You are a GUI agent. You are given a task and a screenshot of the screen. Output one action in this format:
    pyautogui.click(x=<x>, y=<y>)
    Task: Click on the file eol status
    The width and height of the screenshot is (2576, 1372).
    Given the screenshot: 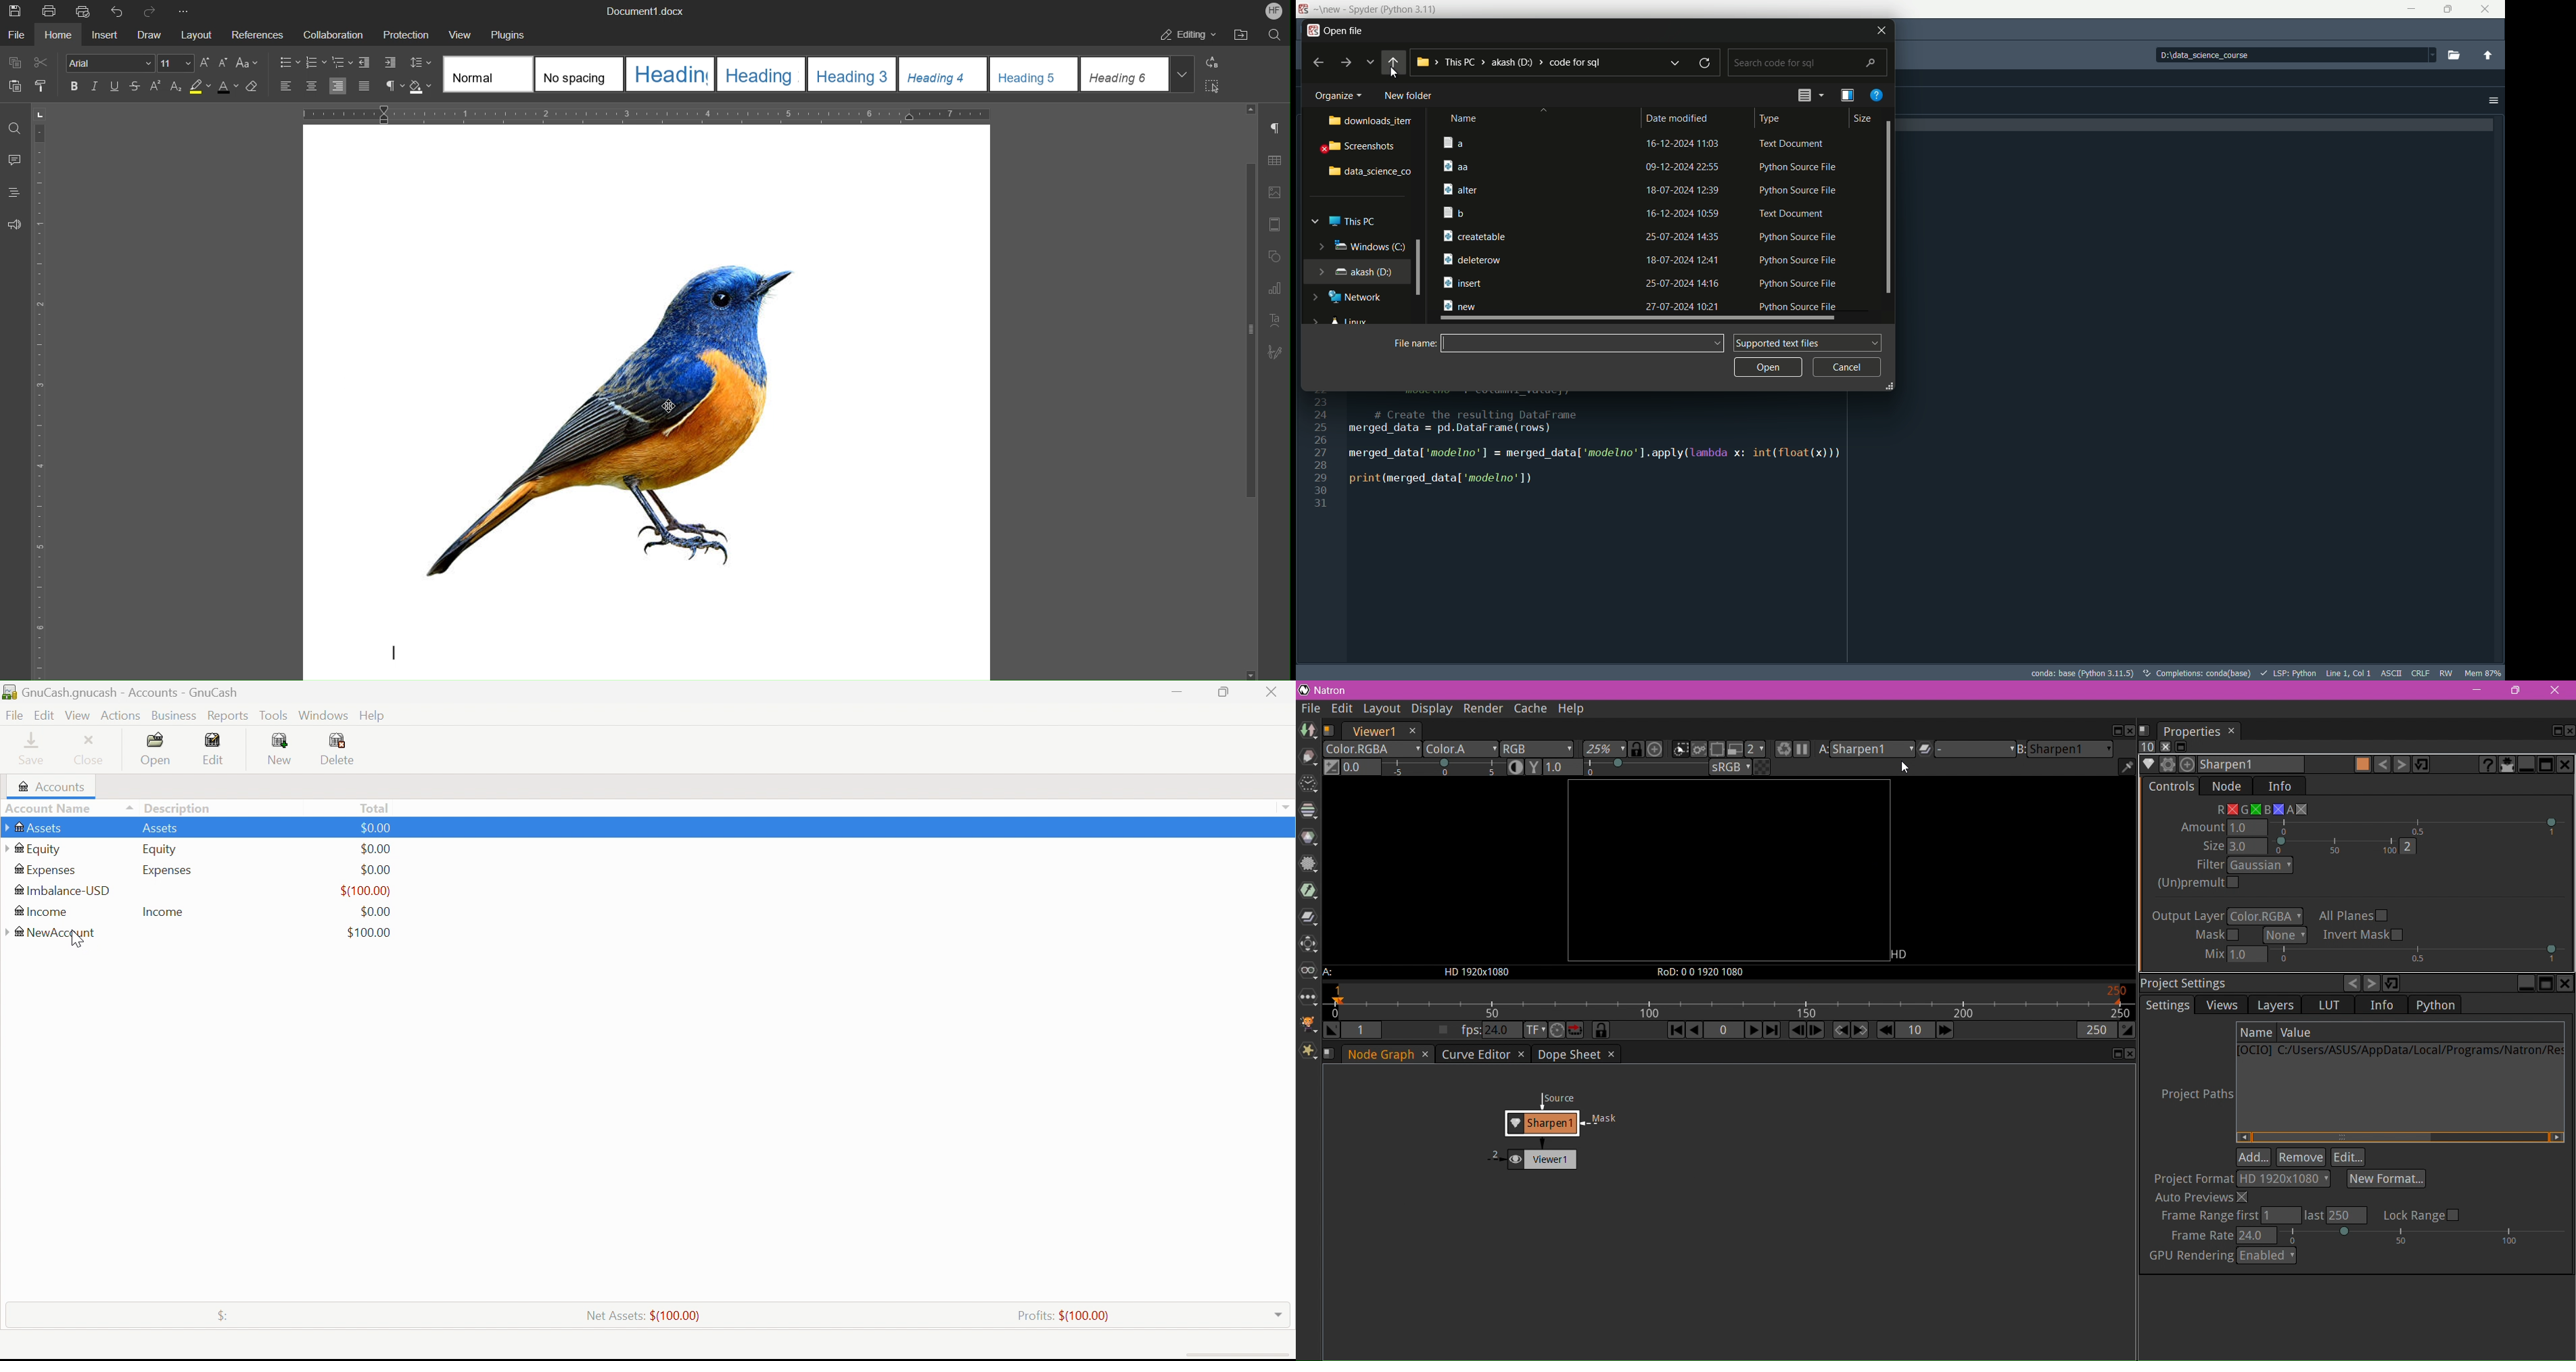 What is the action you would take?
    pyautogui.click(x=2420, y=673)
    